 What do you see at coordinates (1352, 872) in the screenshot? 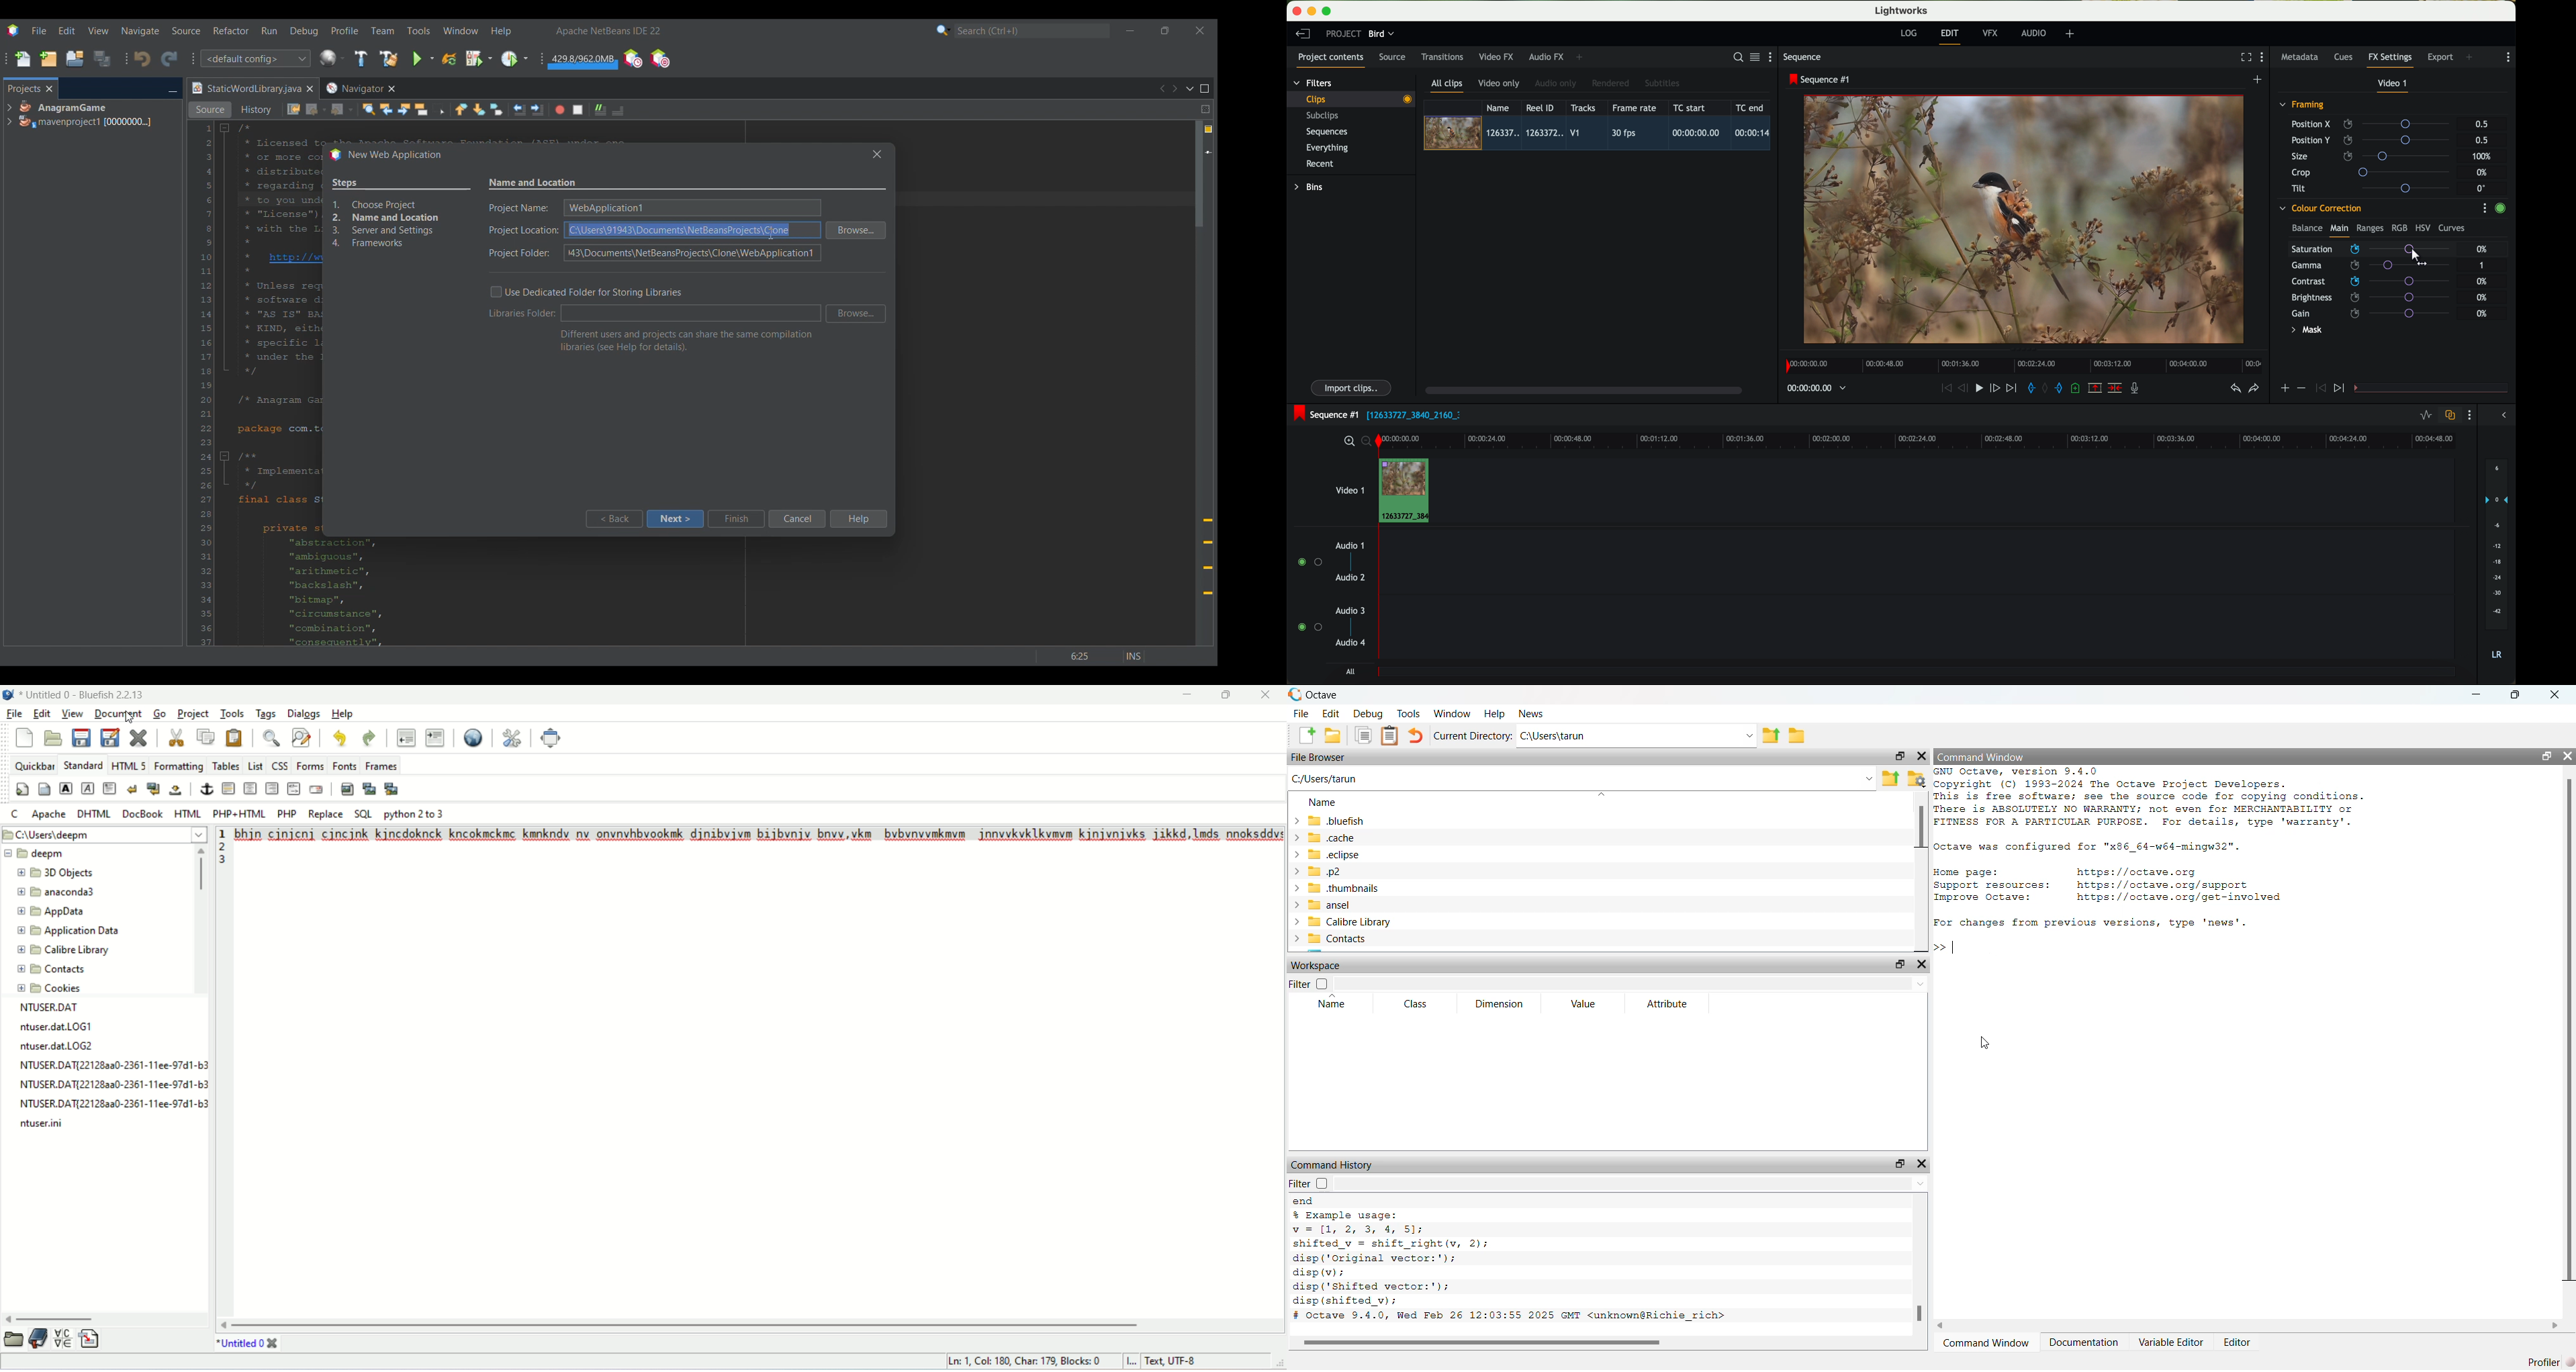
I see `.p2` at bounding box center [1352, 872].